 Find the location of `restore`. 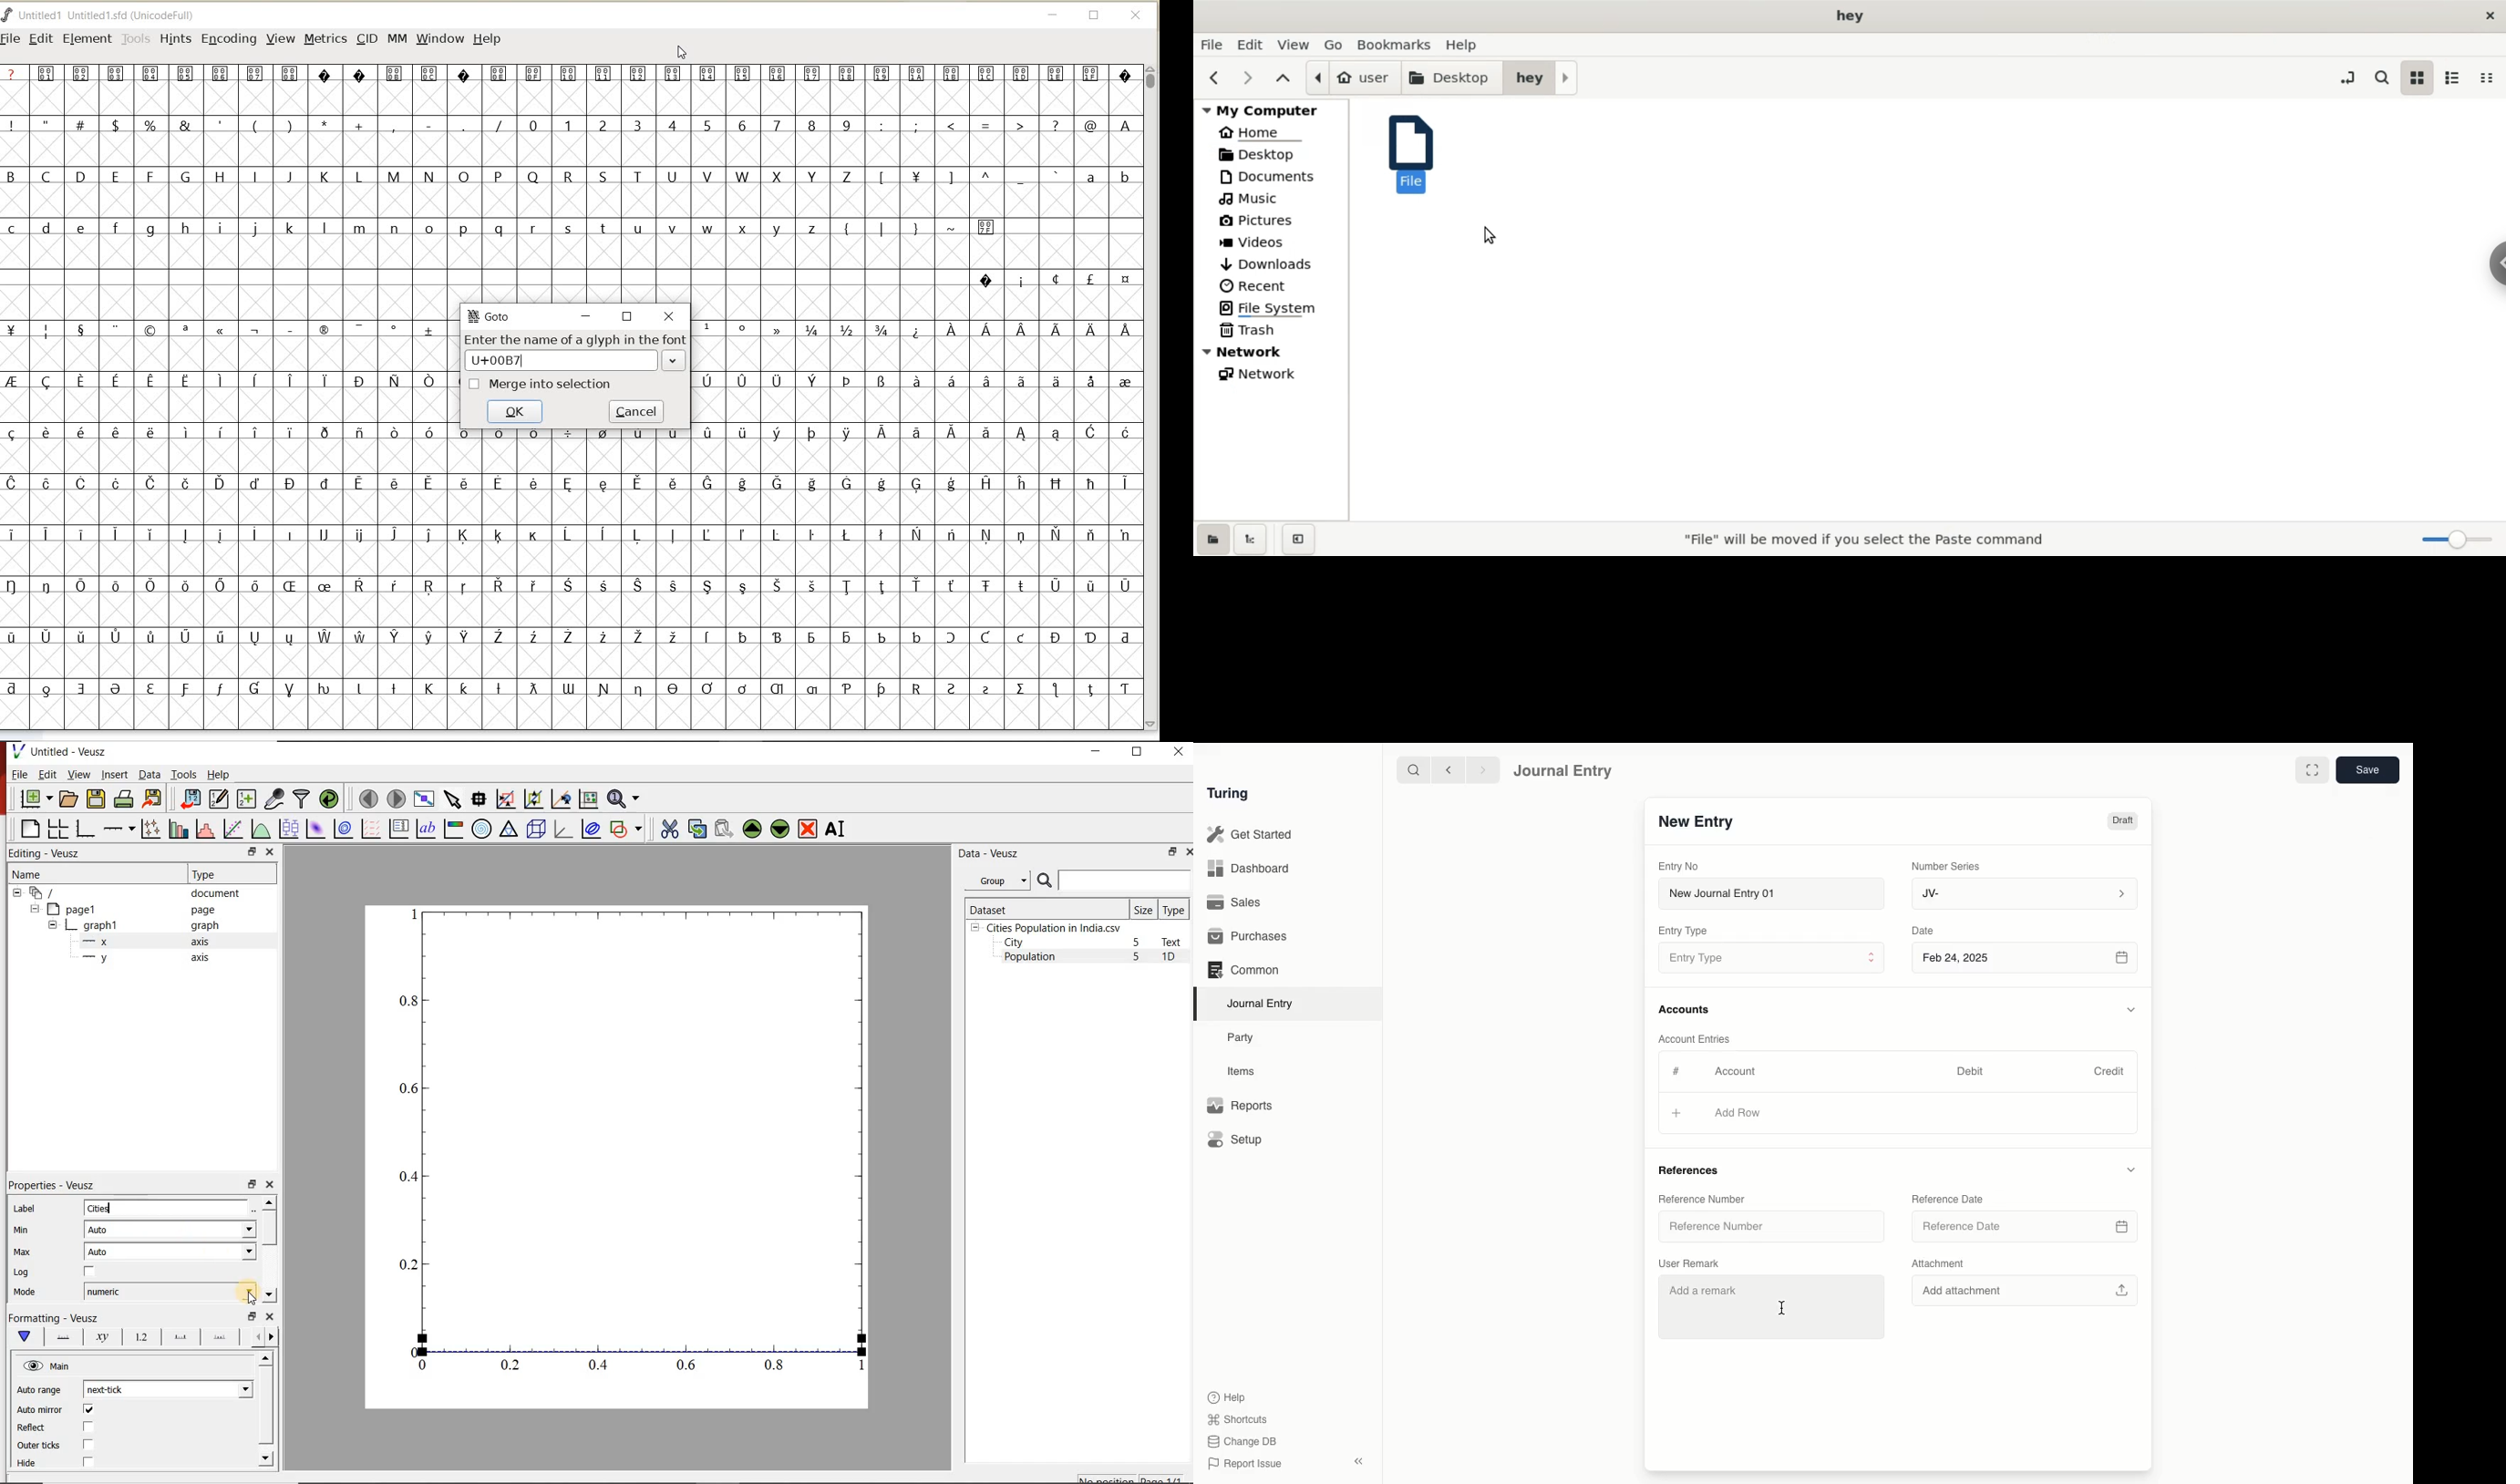

restore is located at coordinates (1173, 851).